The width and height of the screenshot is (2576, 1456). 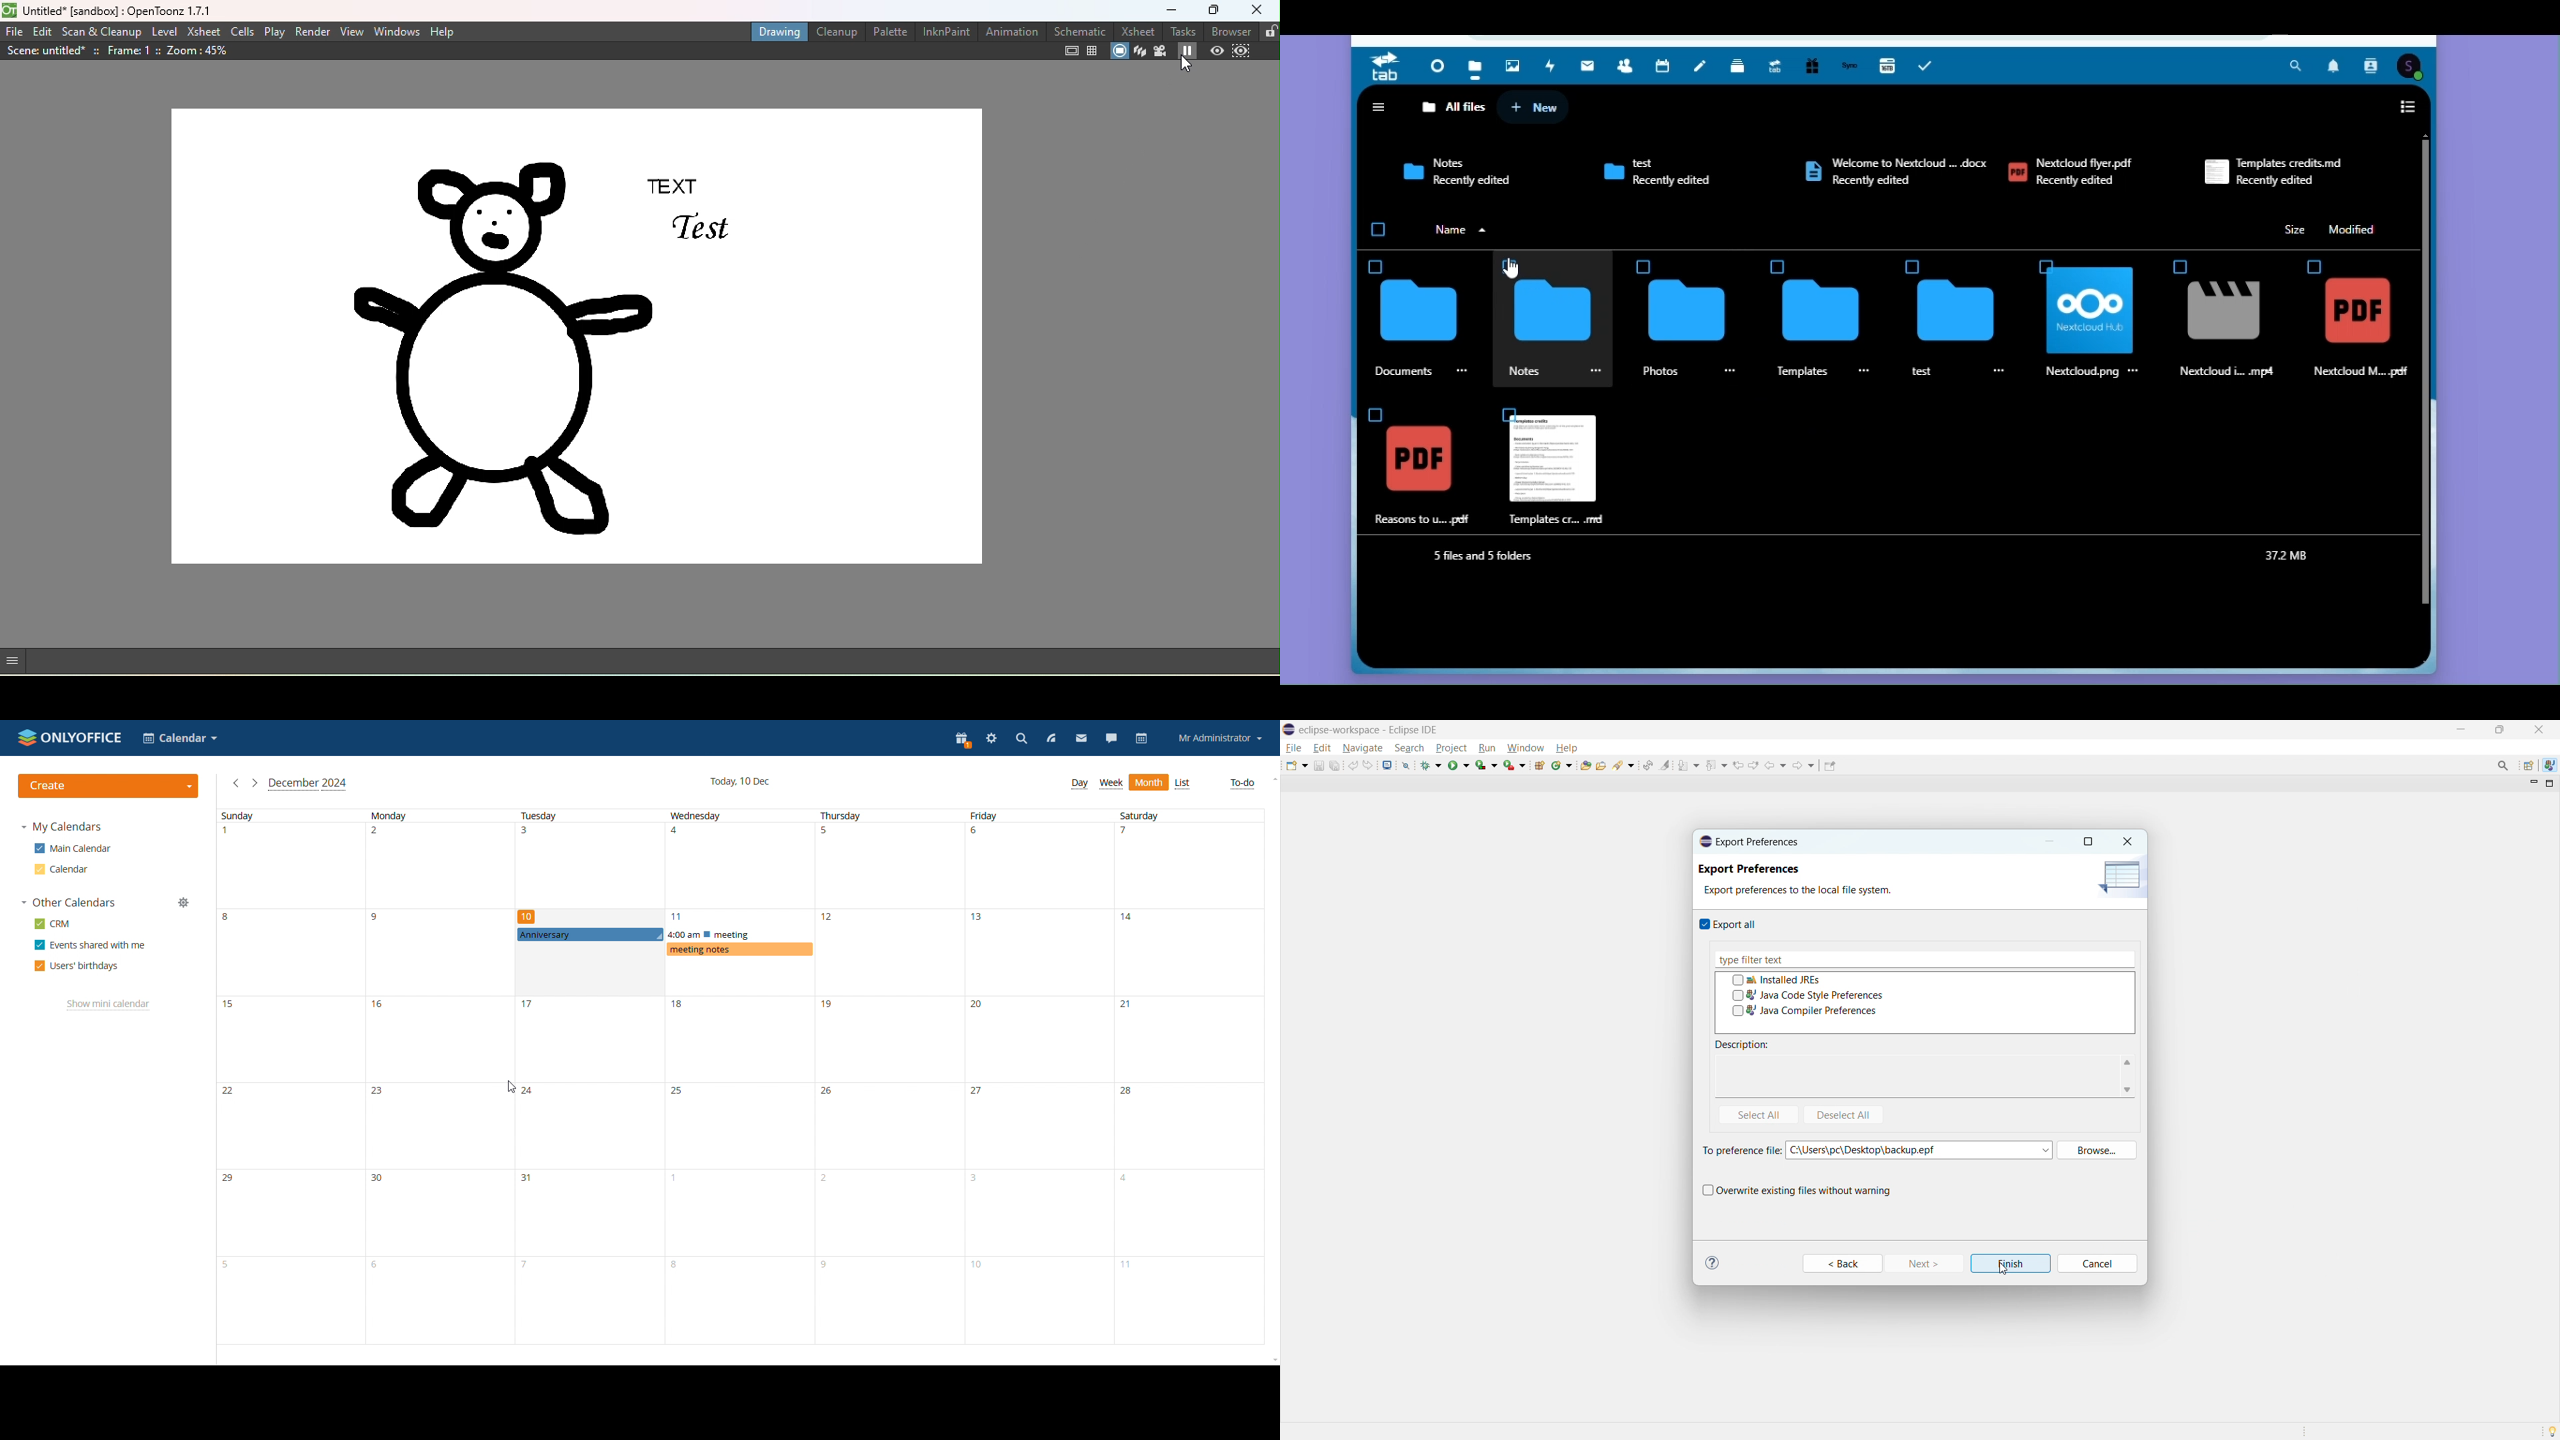 What do you see at coordinates (1318, 766) in the screenshot?
I see `save` at bounding box center [1318, 766].